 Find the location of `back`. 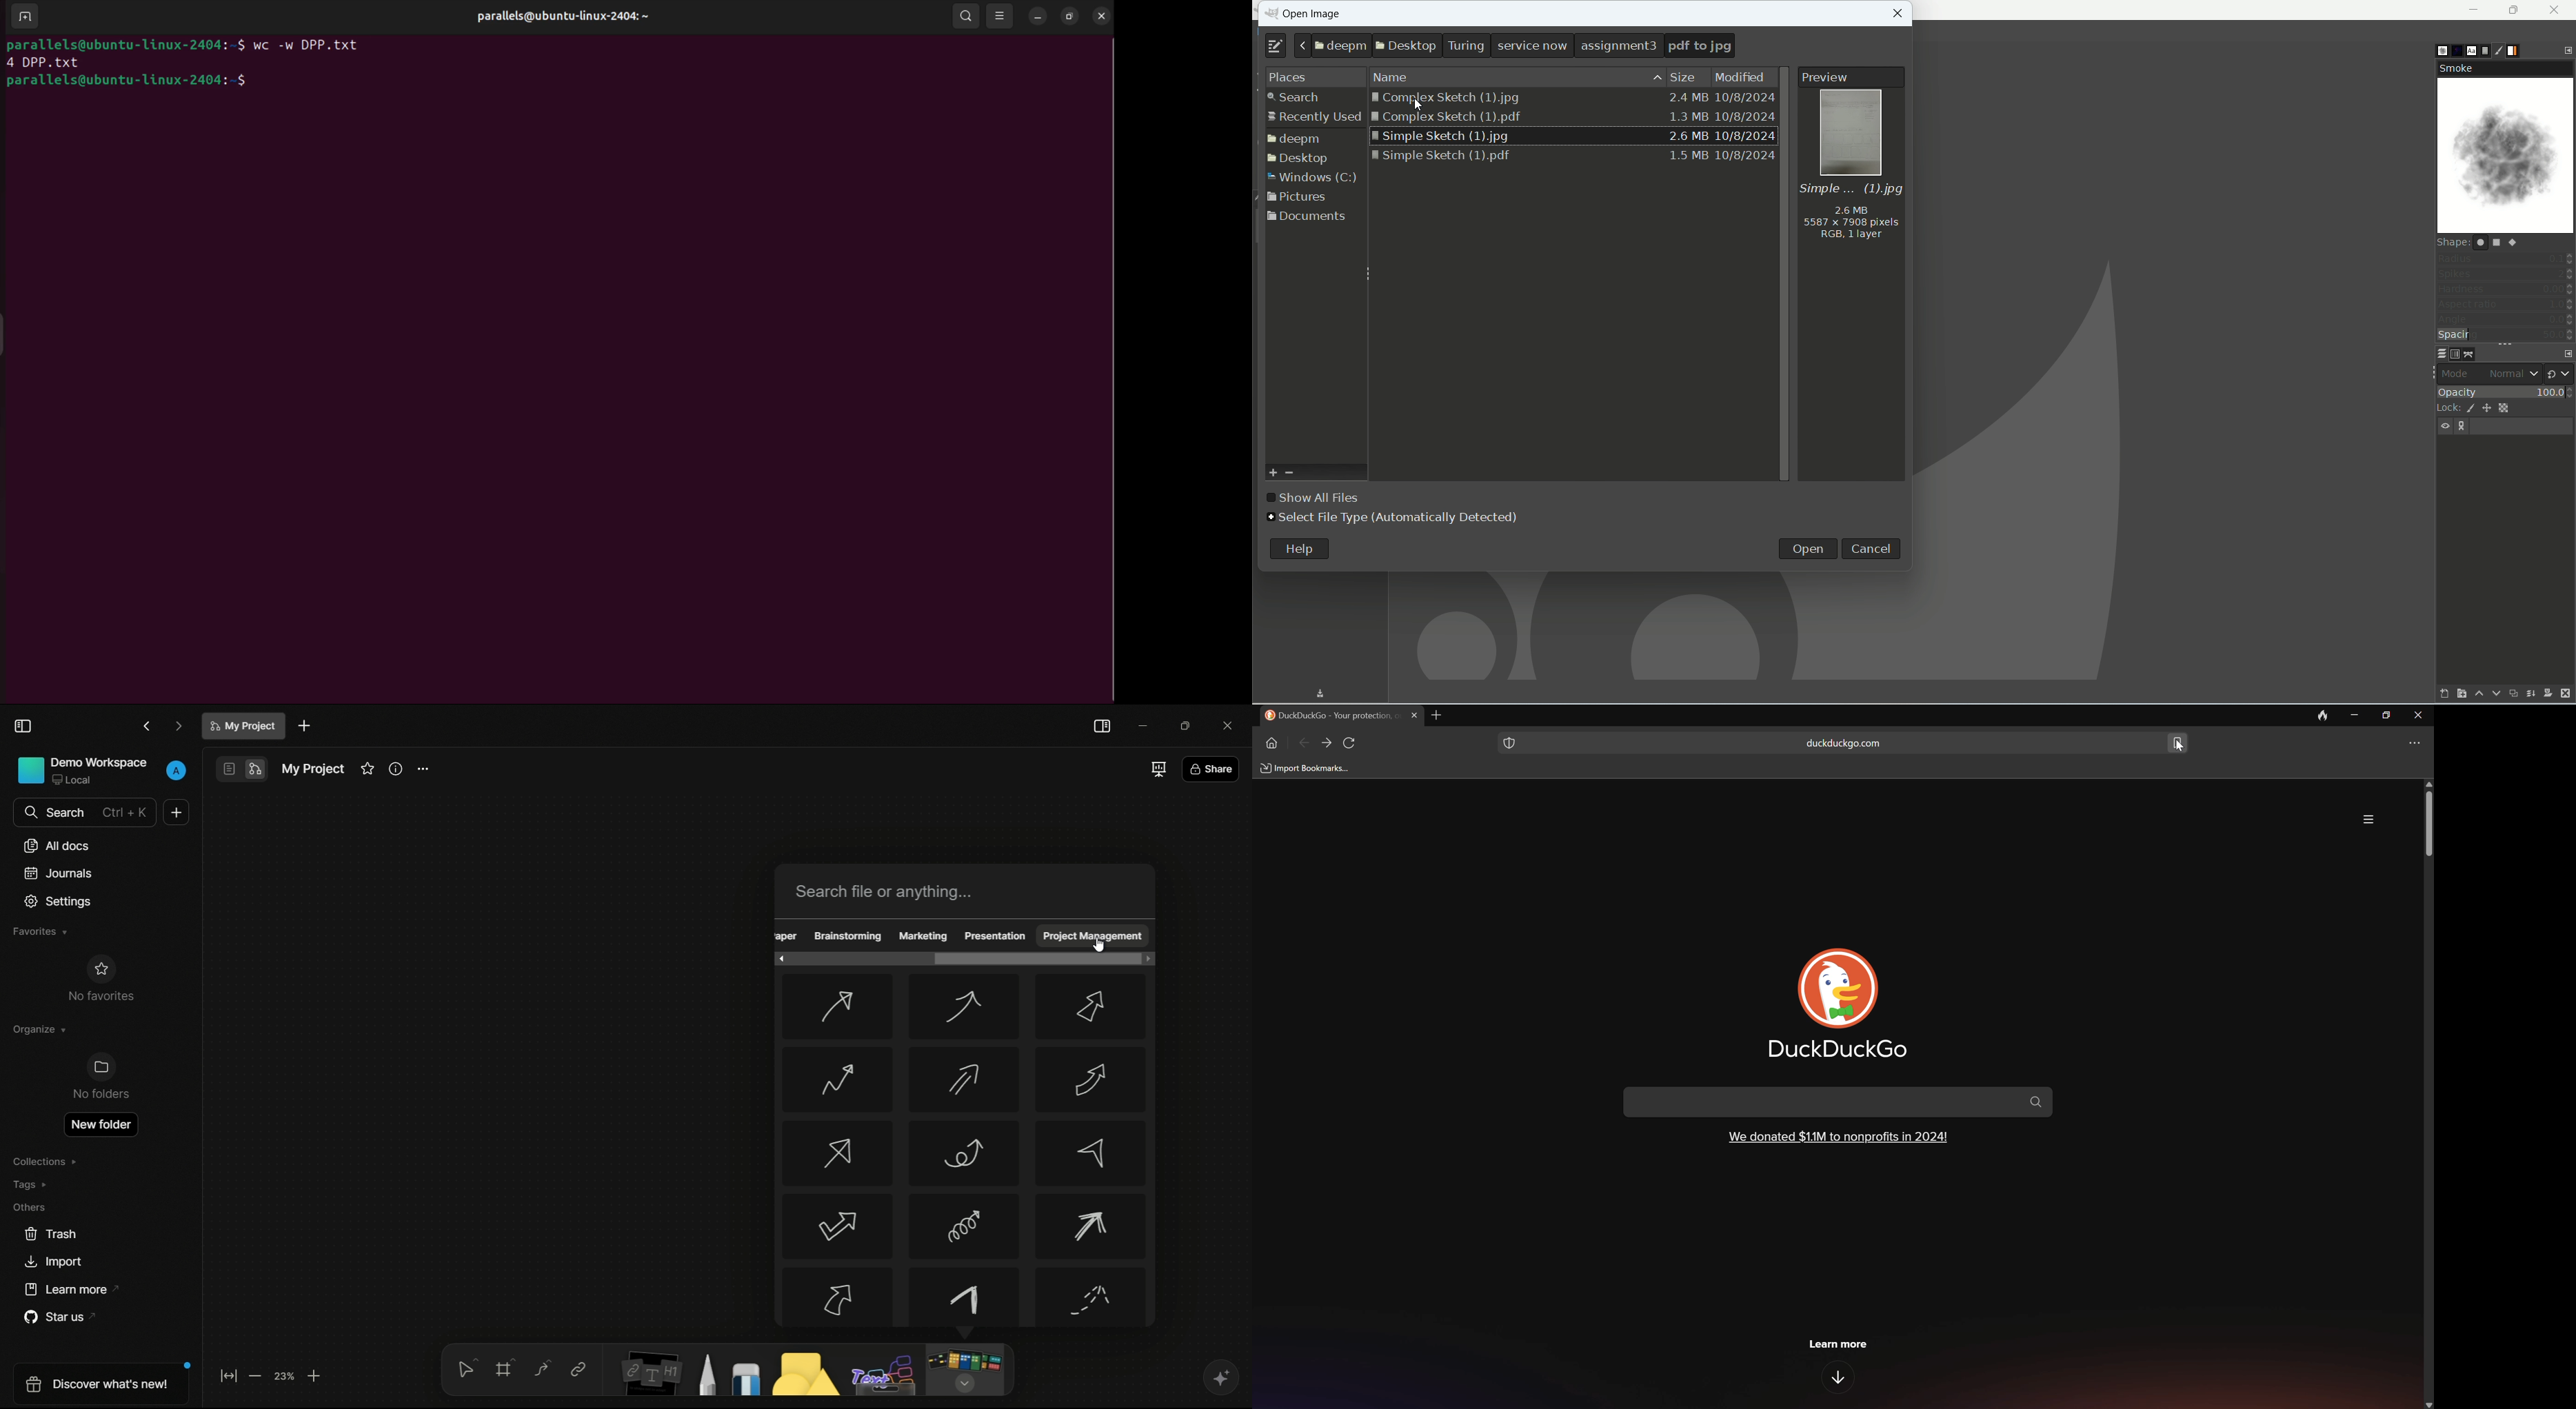

back is located at coordinates (147, 727).